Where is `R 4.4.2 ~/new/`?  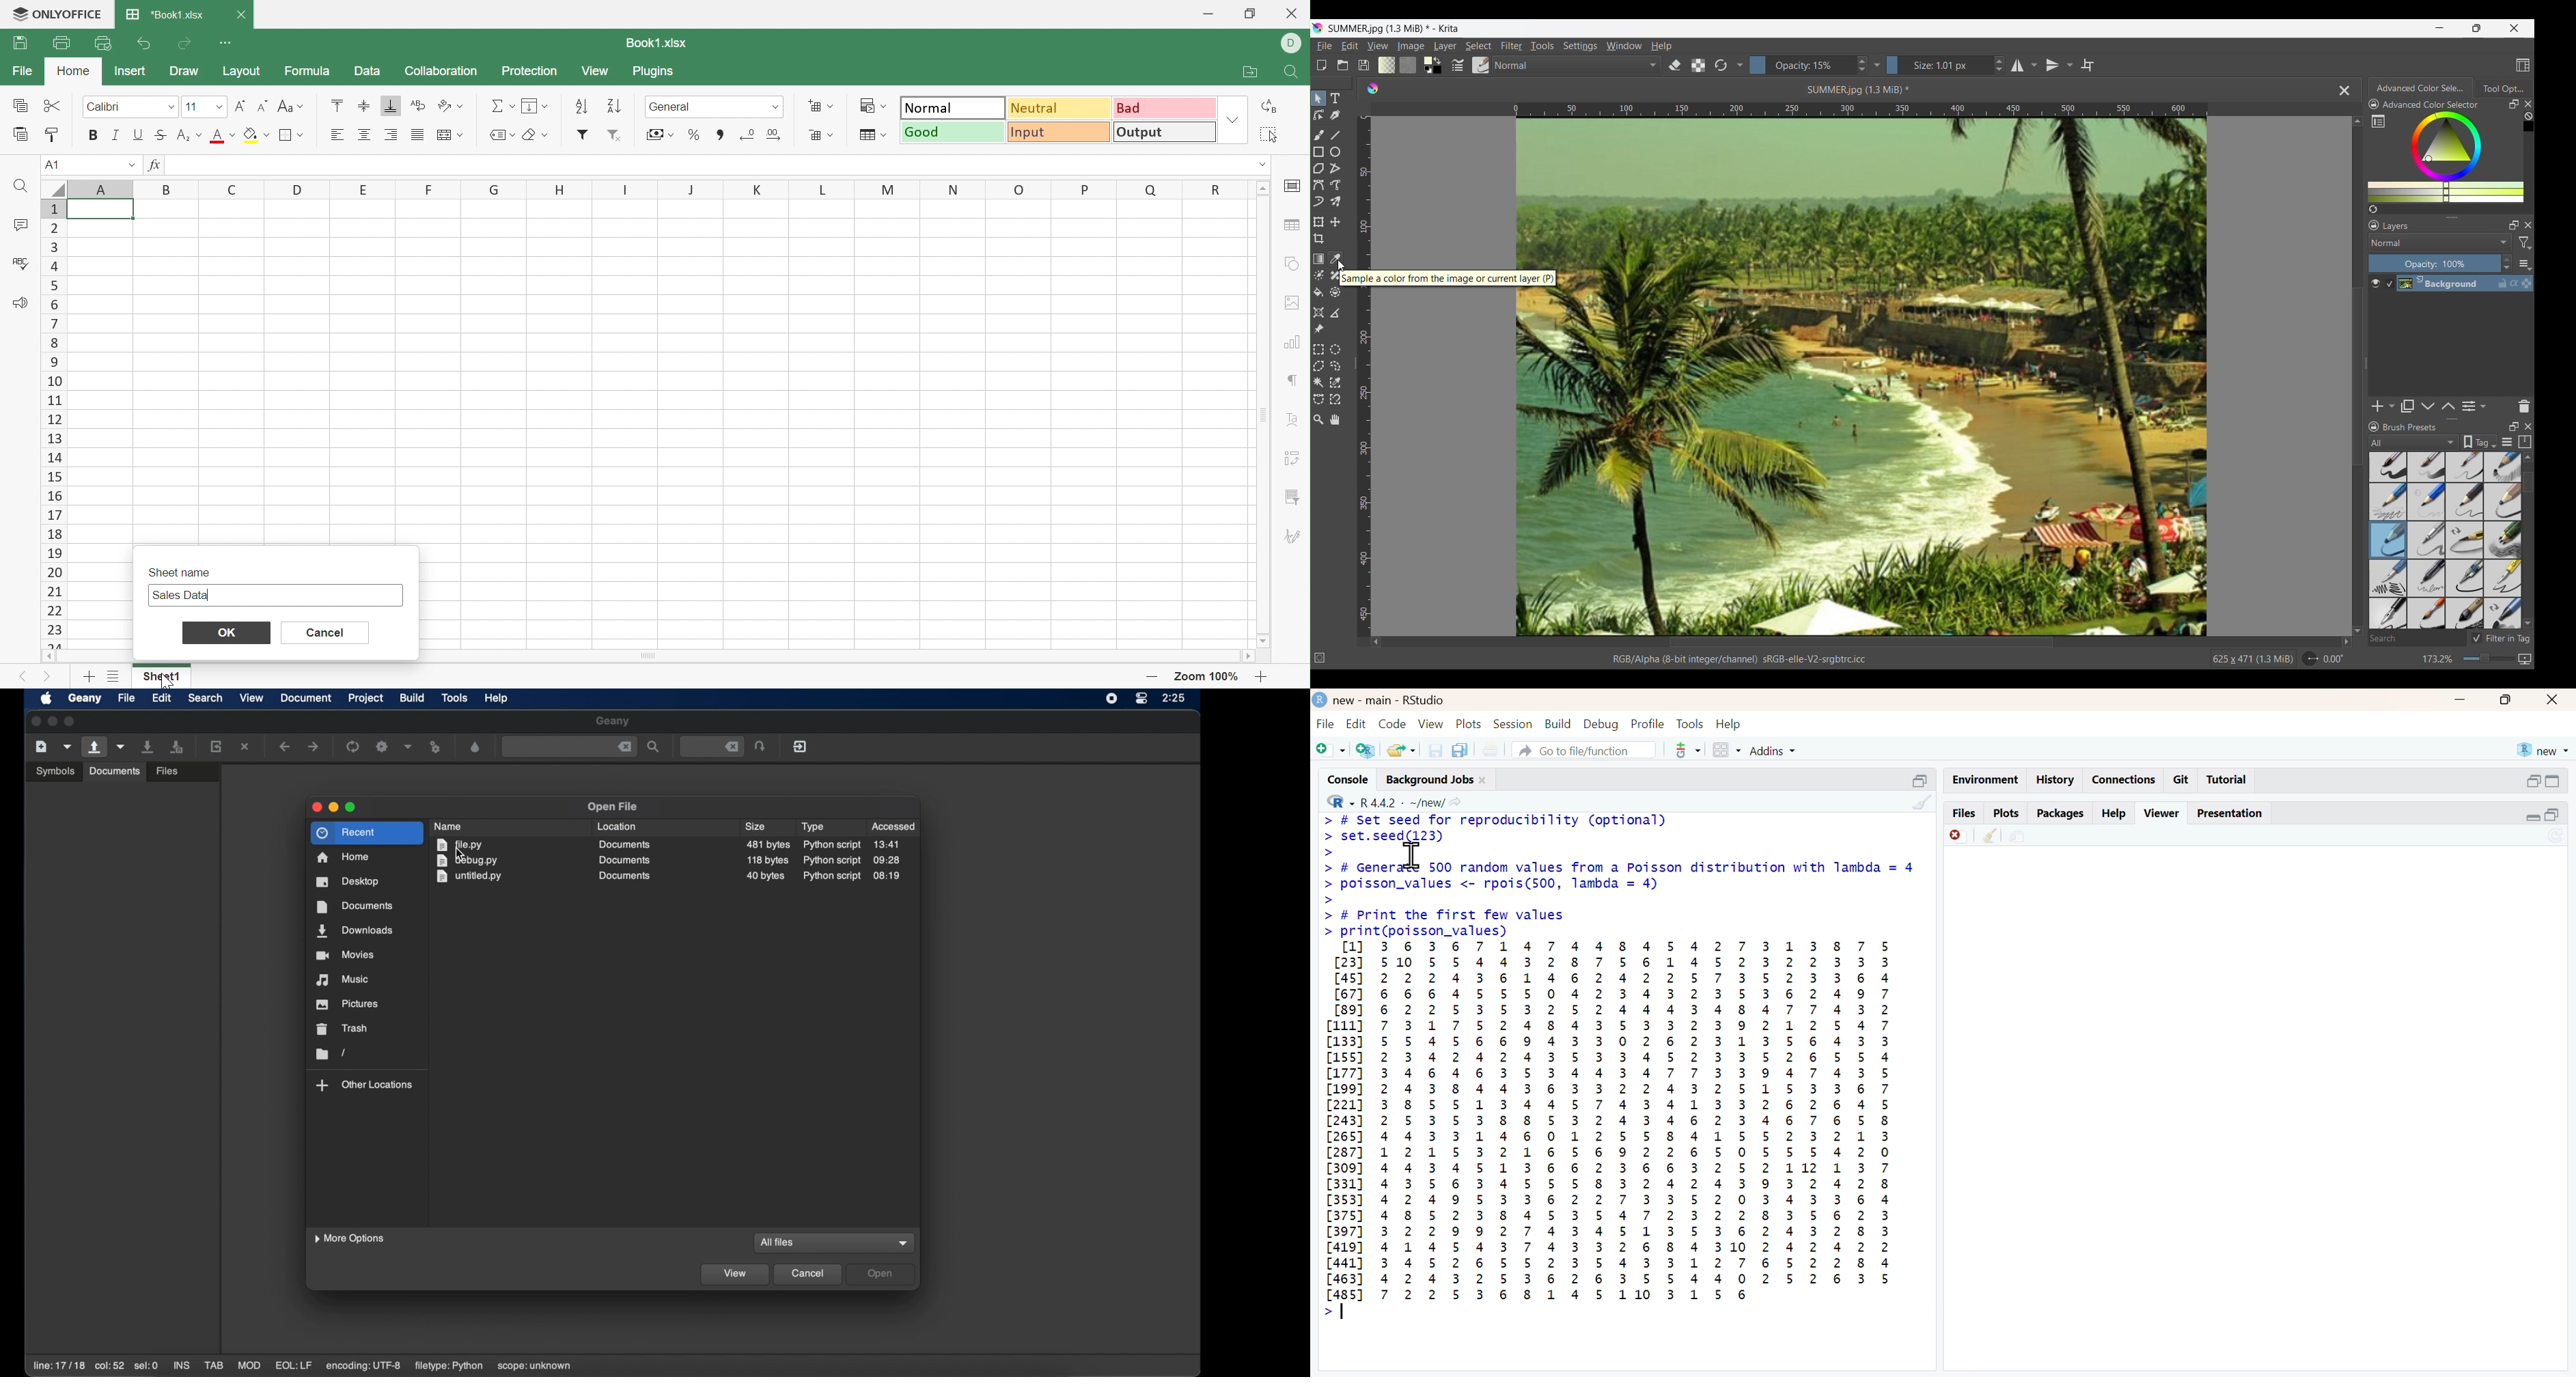
R 4.4.2 ~/new/ is located at coordinates (1404, 803).